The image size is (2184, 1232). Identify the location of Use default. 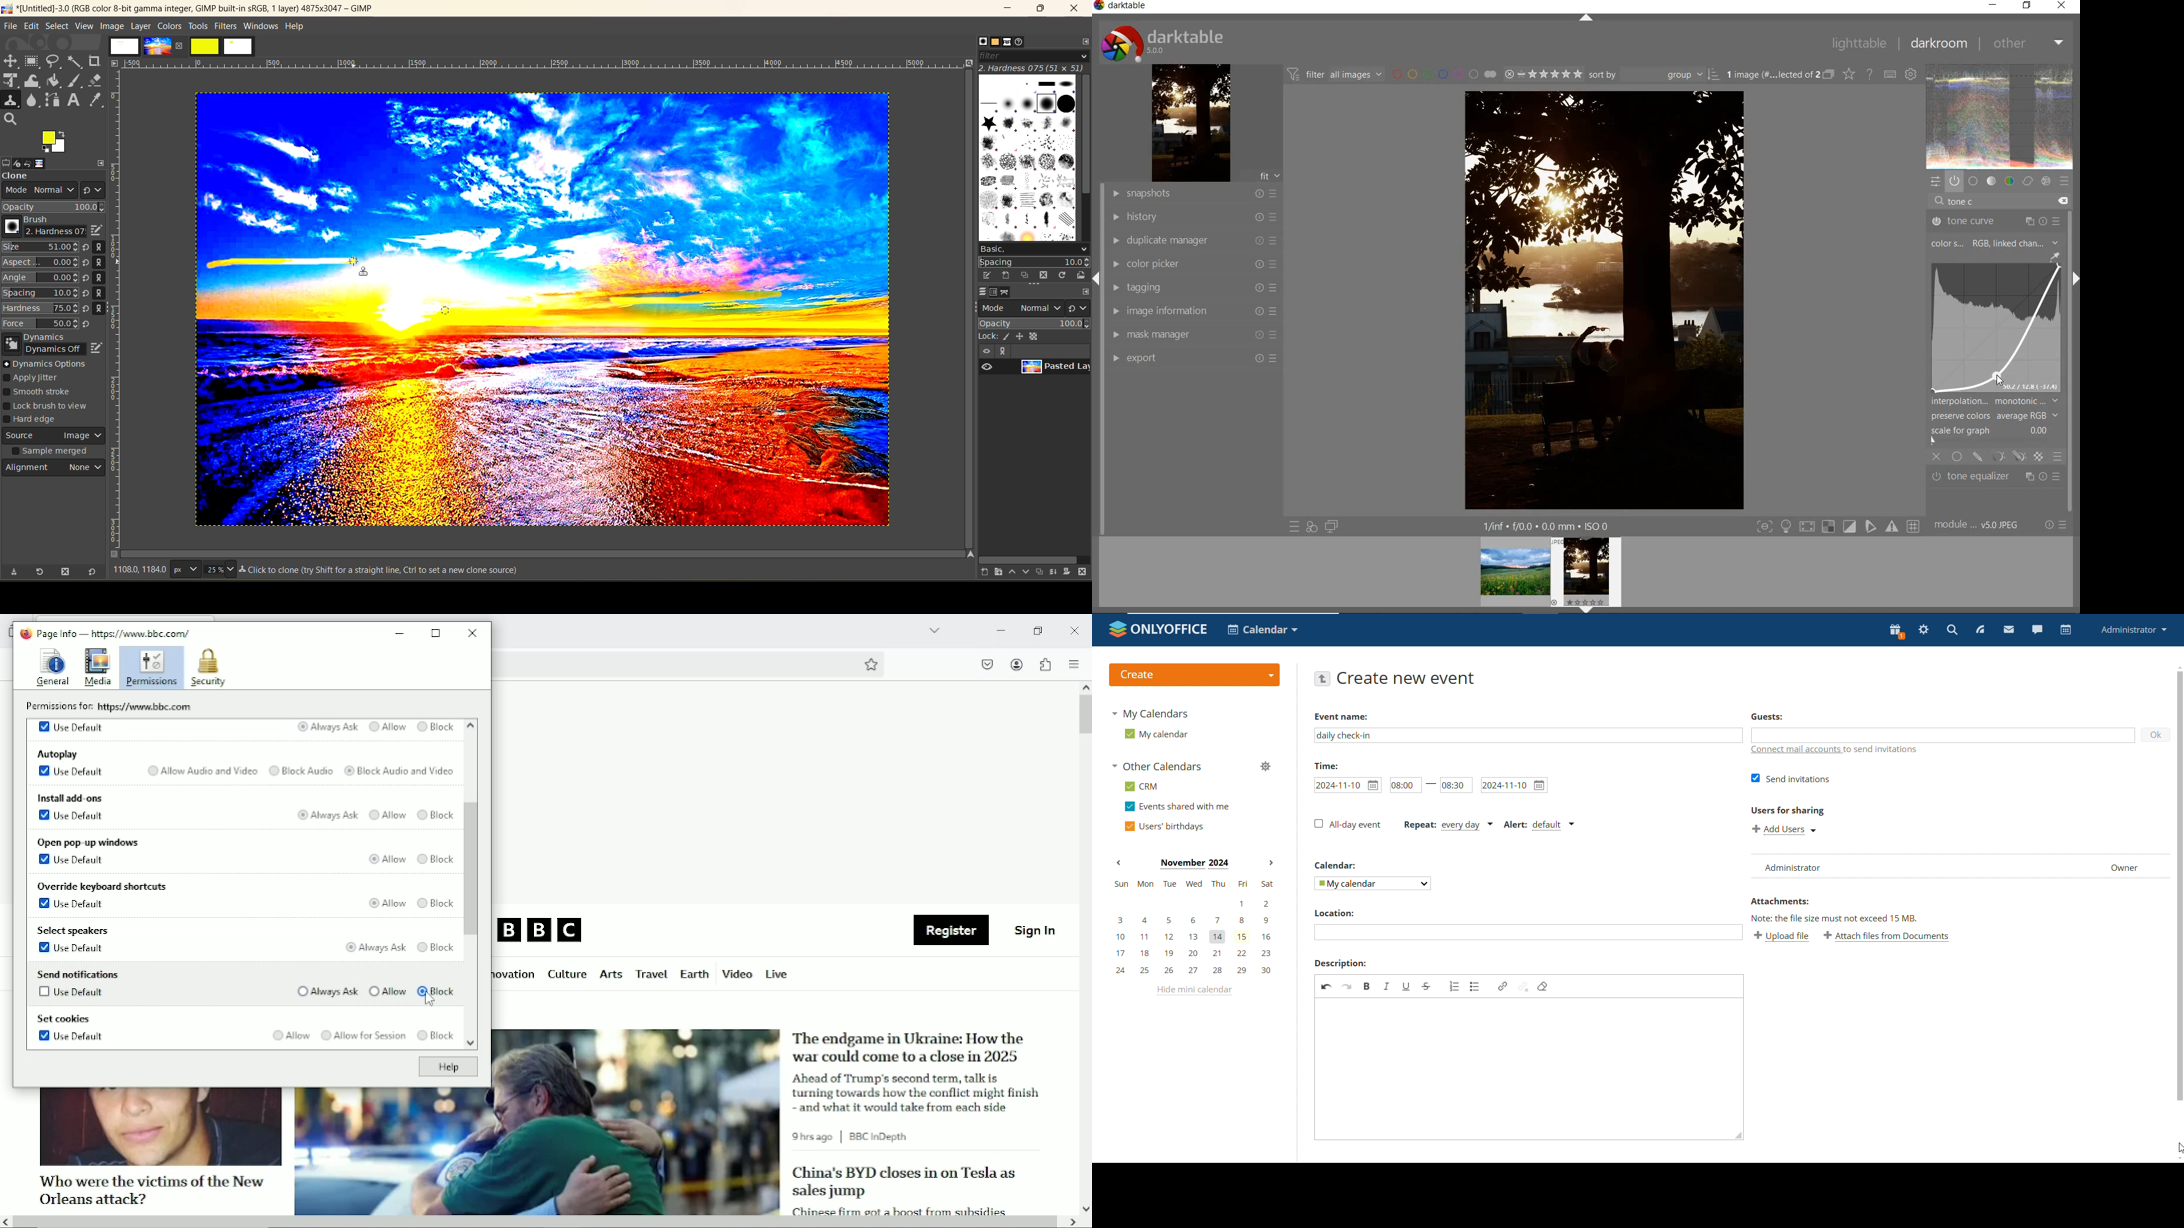
(73, 949).